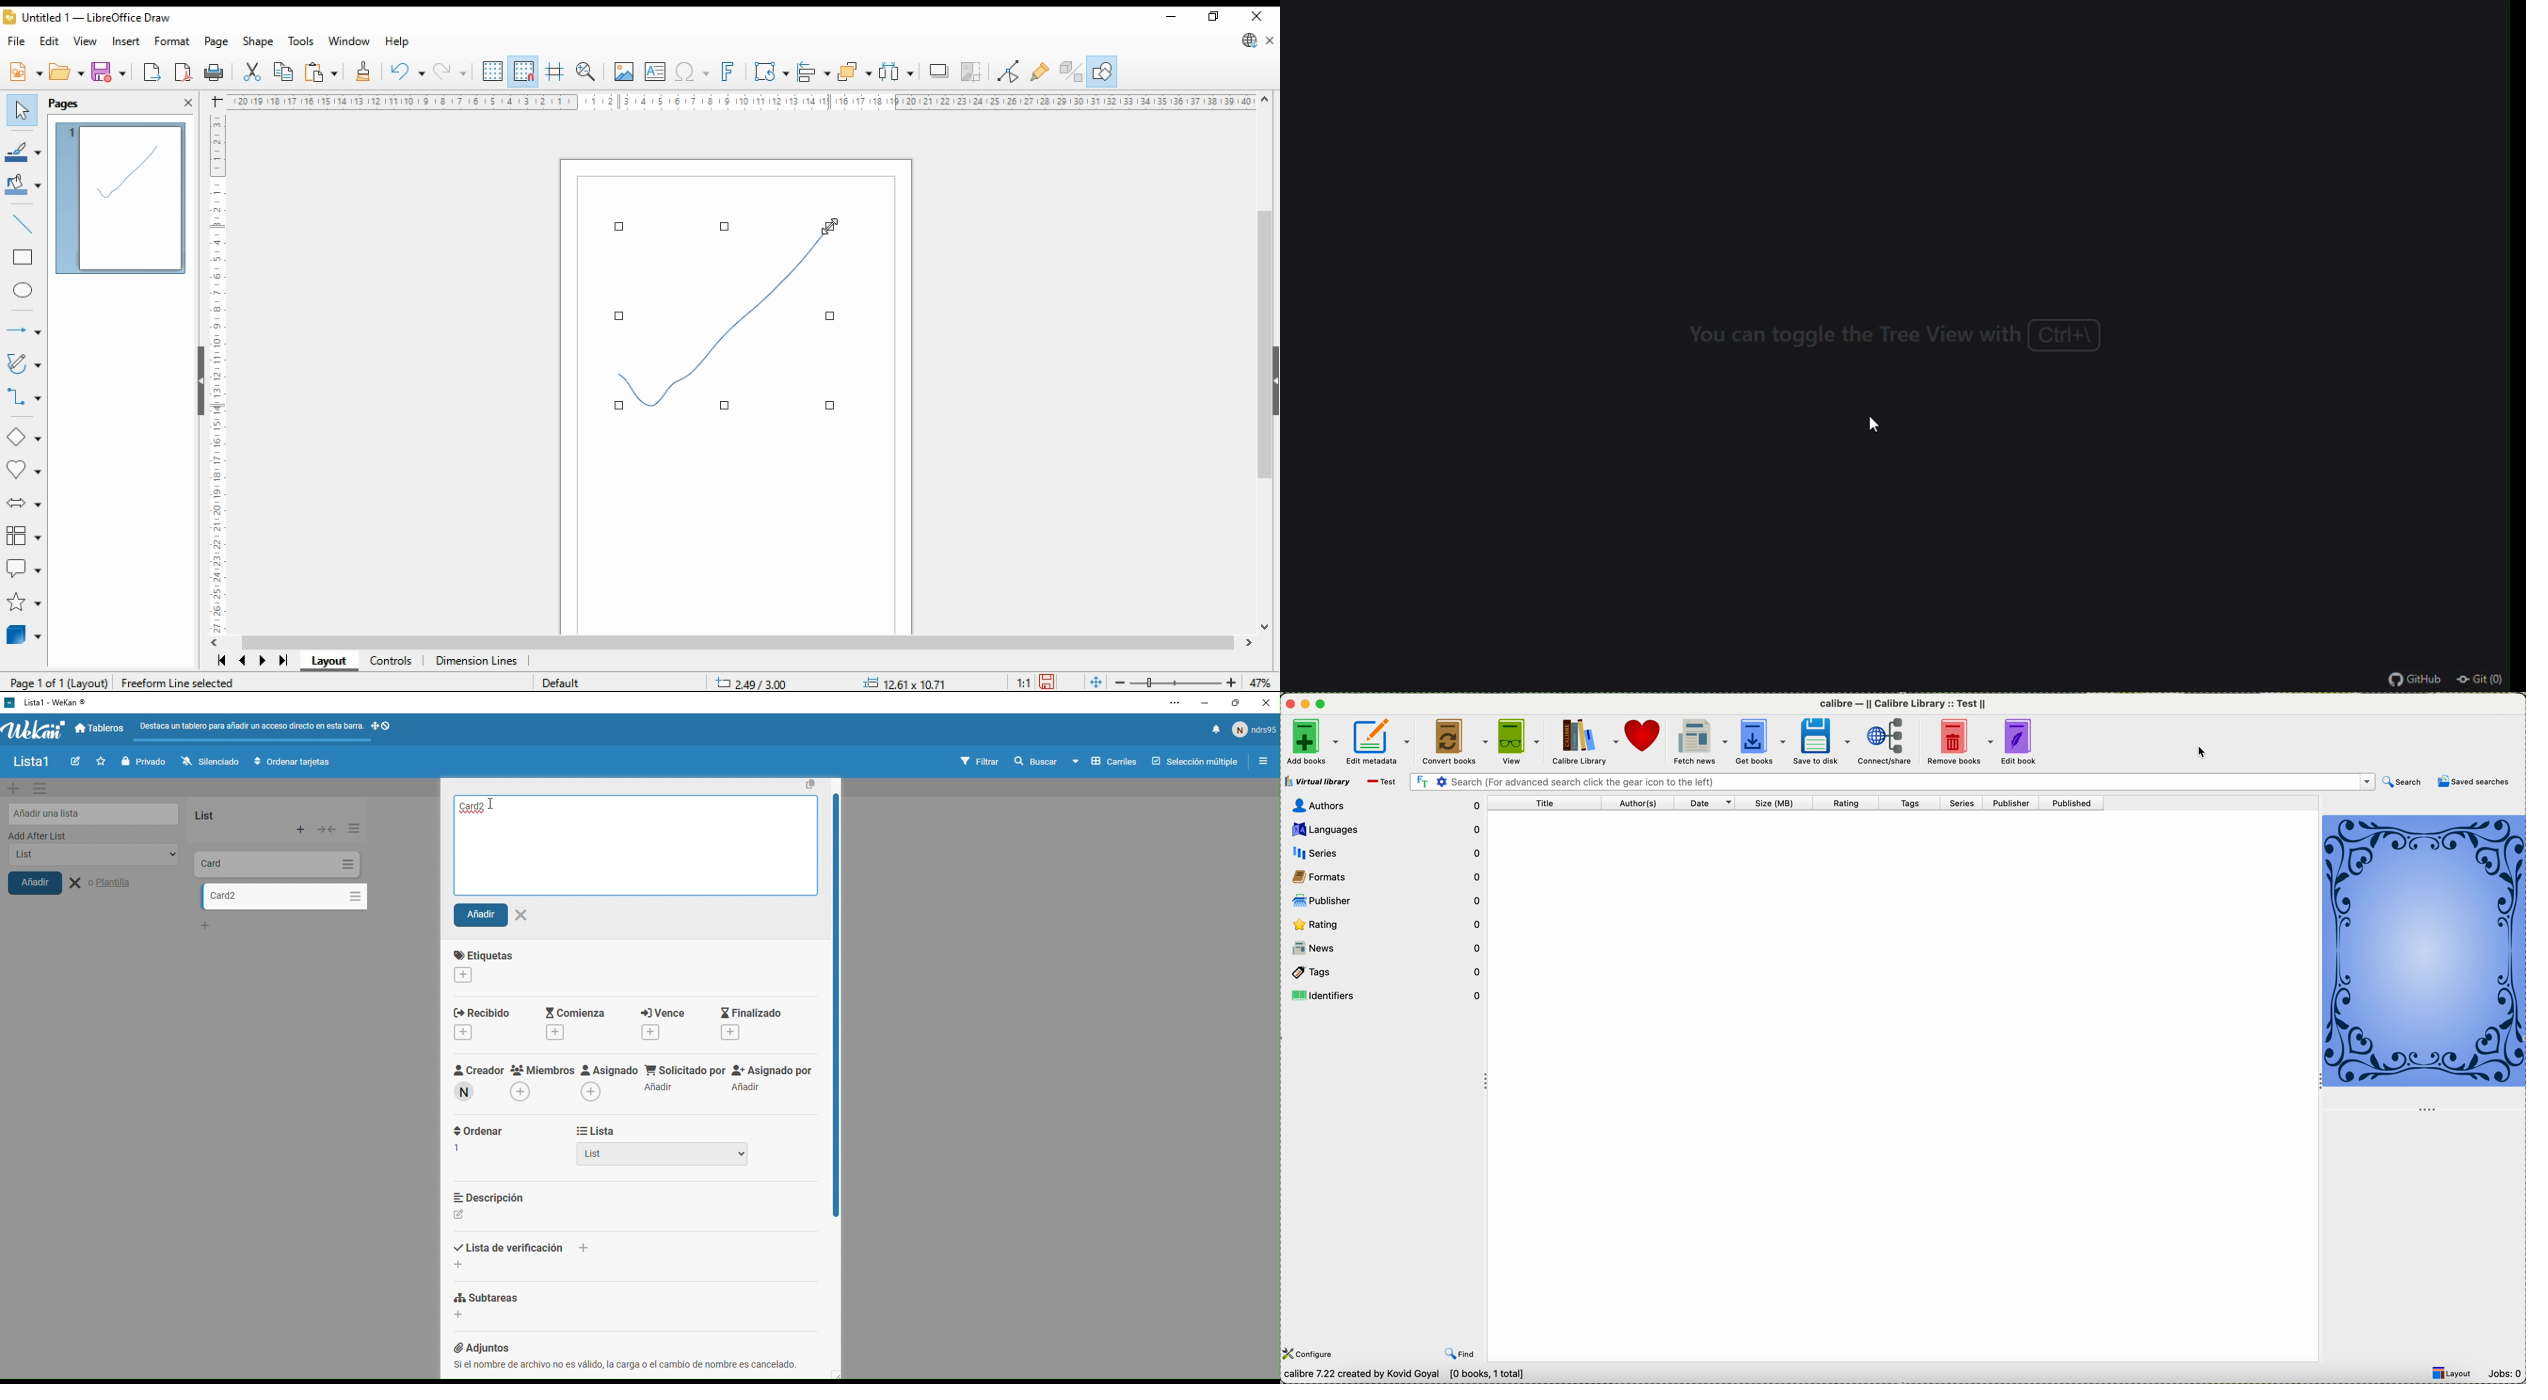 This screenshot has width=2548, height=1400. What do you see at coordinates (23, 637) in the screenshot?
I see `3D objects` at bounding box center [23, 637].